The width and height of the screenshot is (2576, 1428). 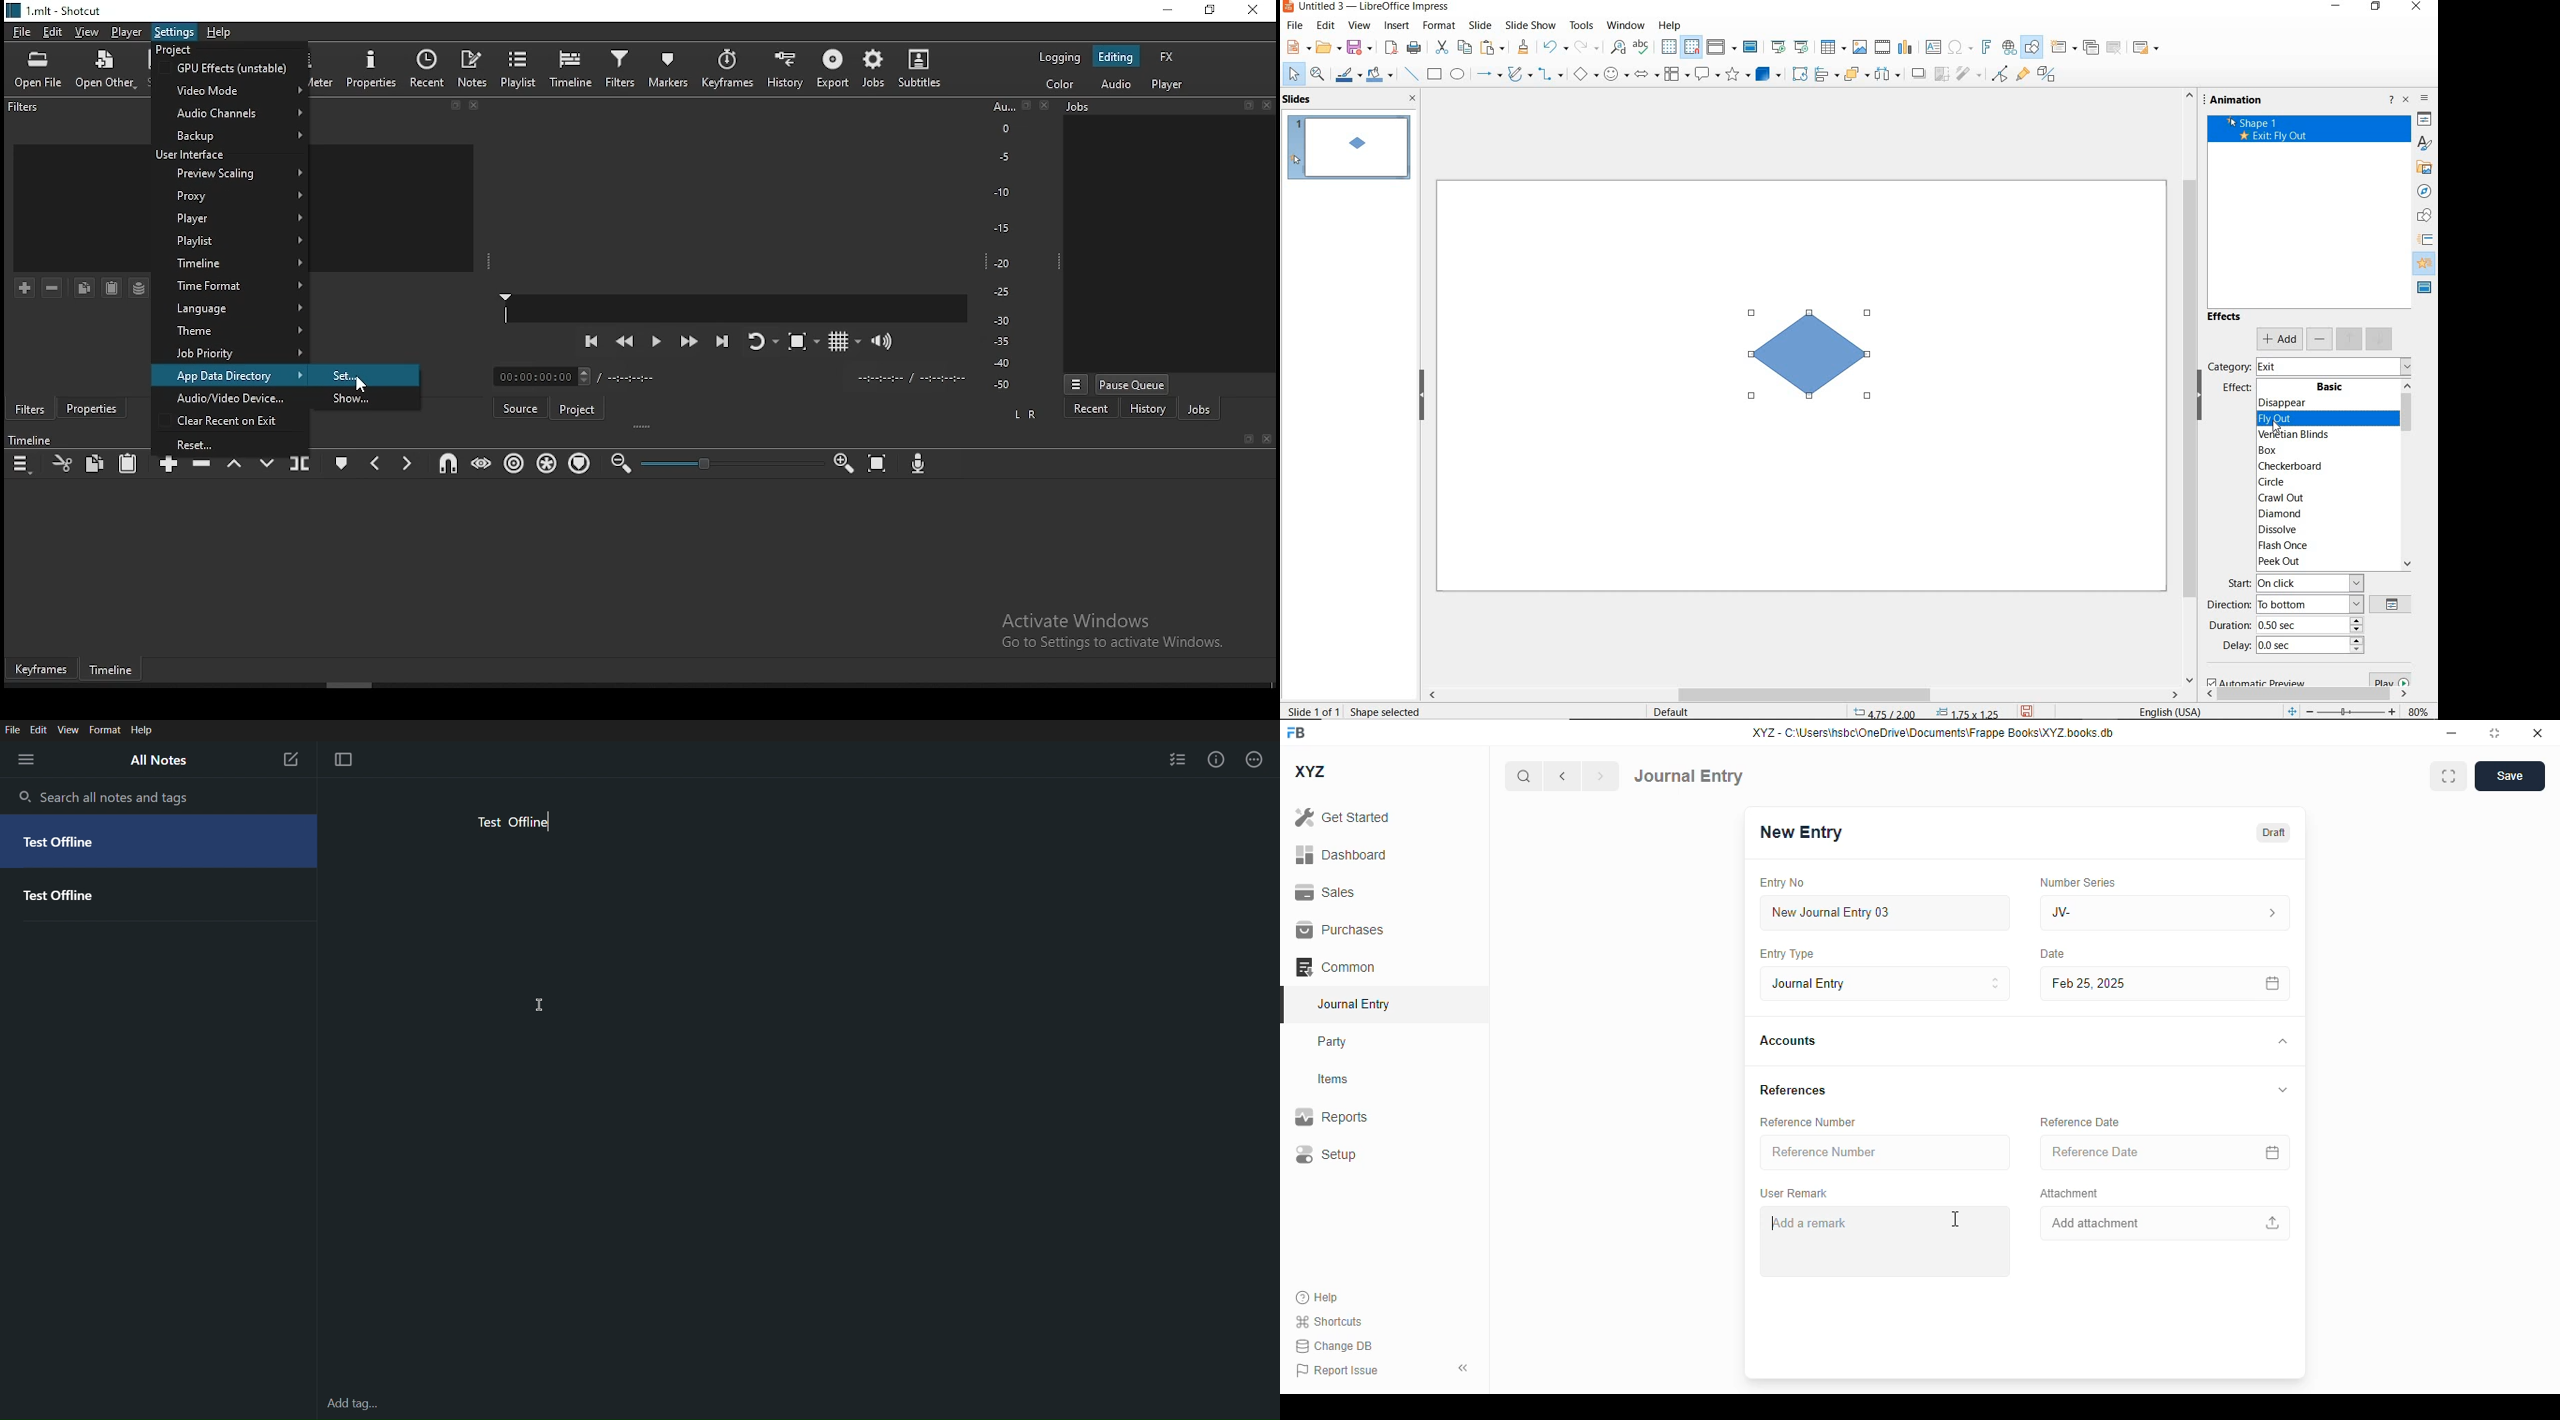 I want to click on new slide, so click(x=2063, y=47).